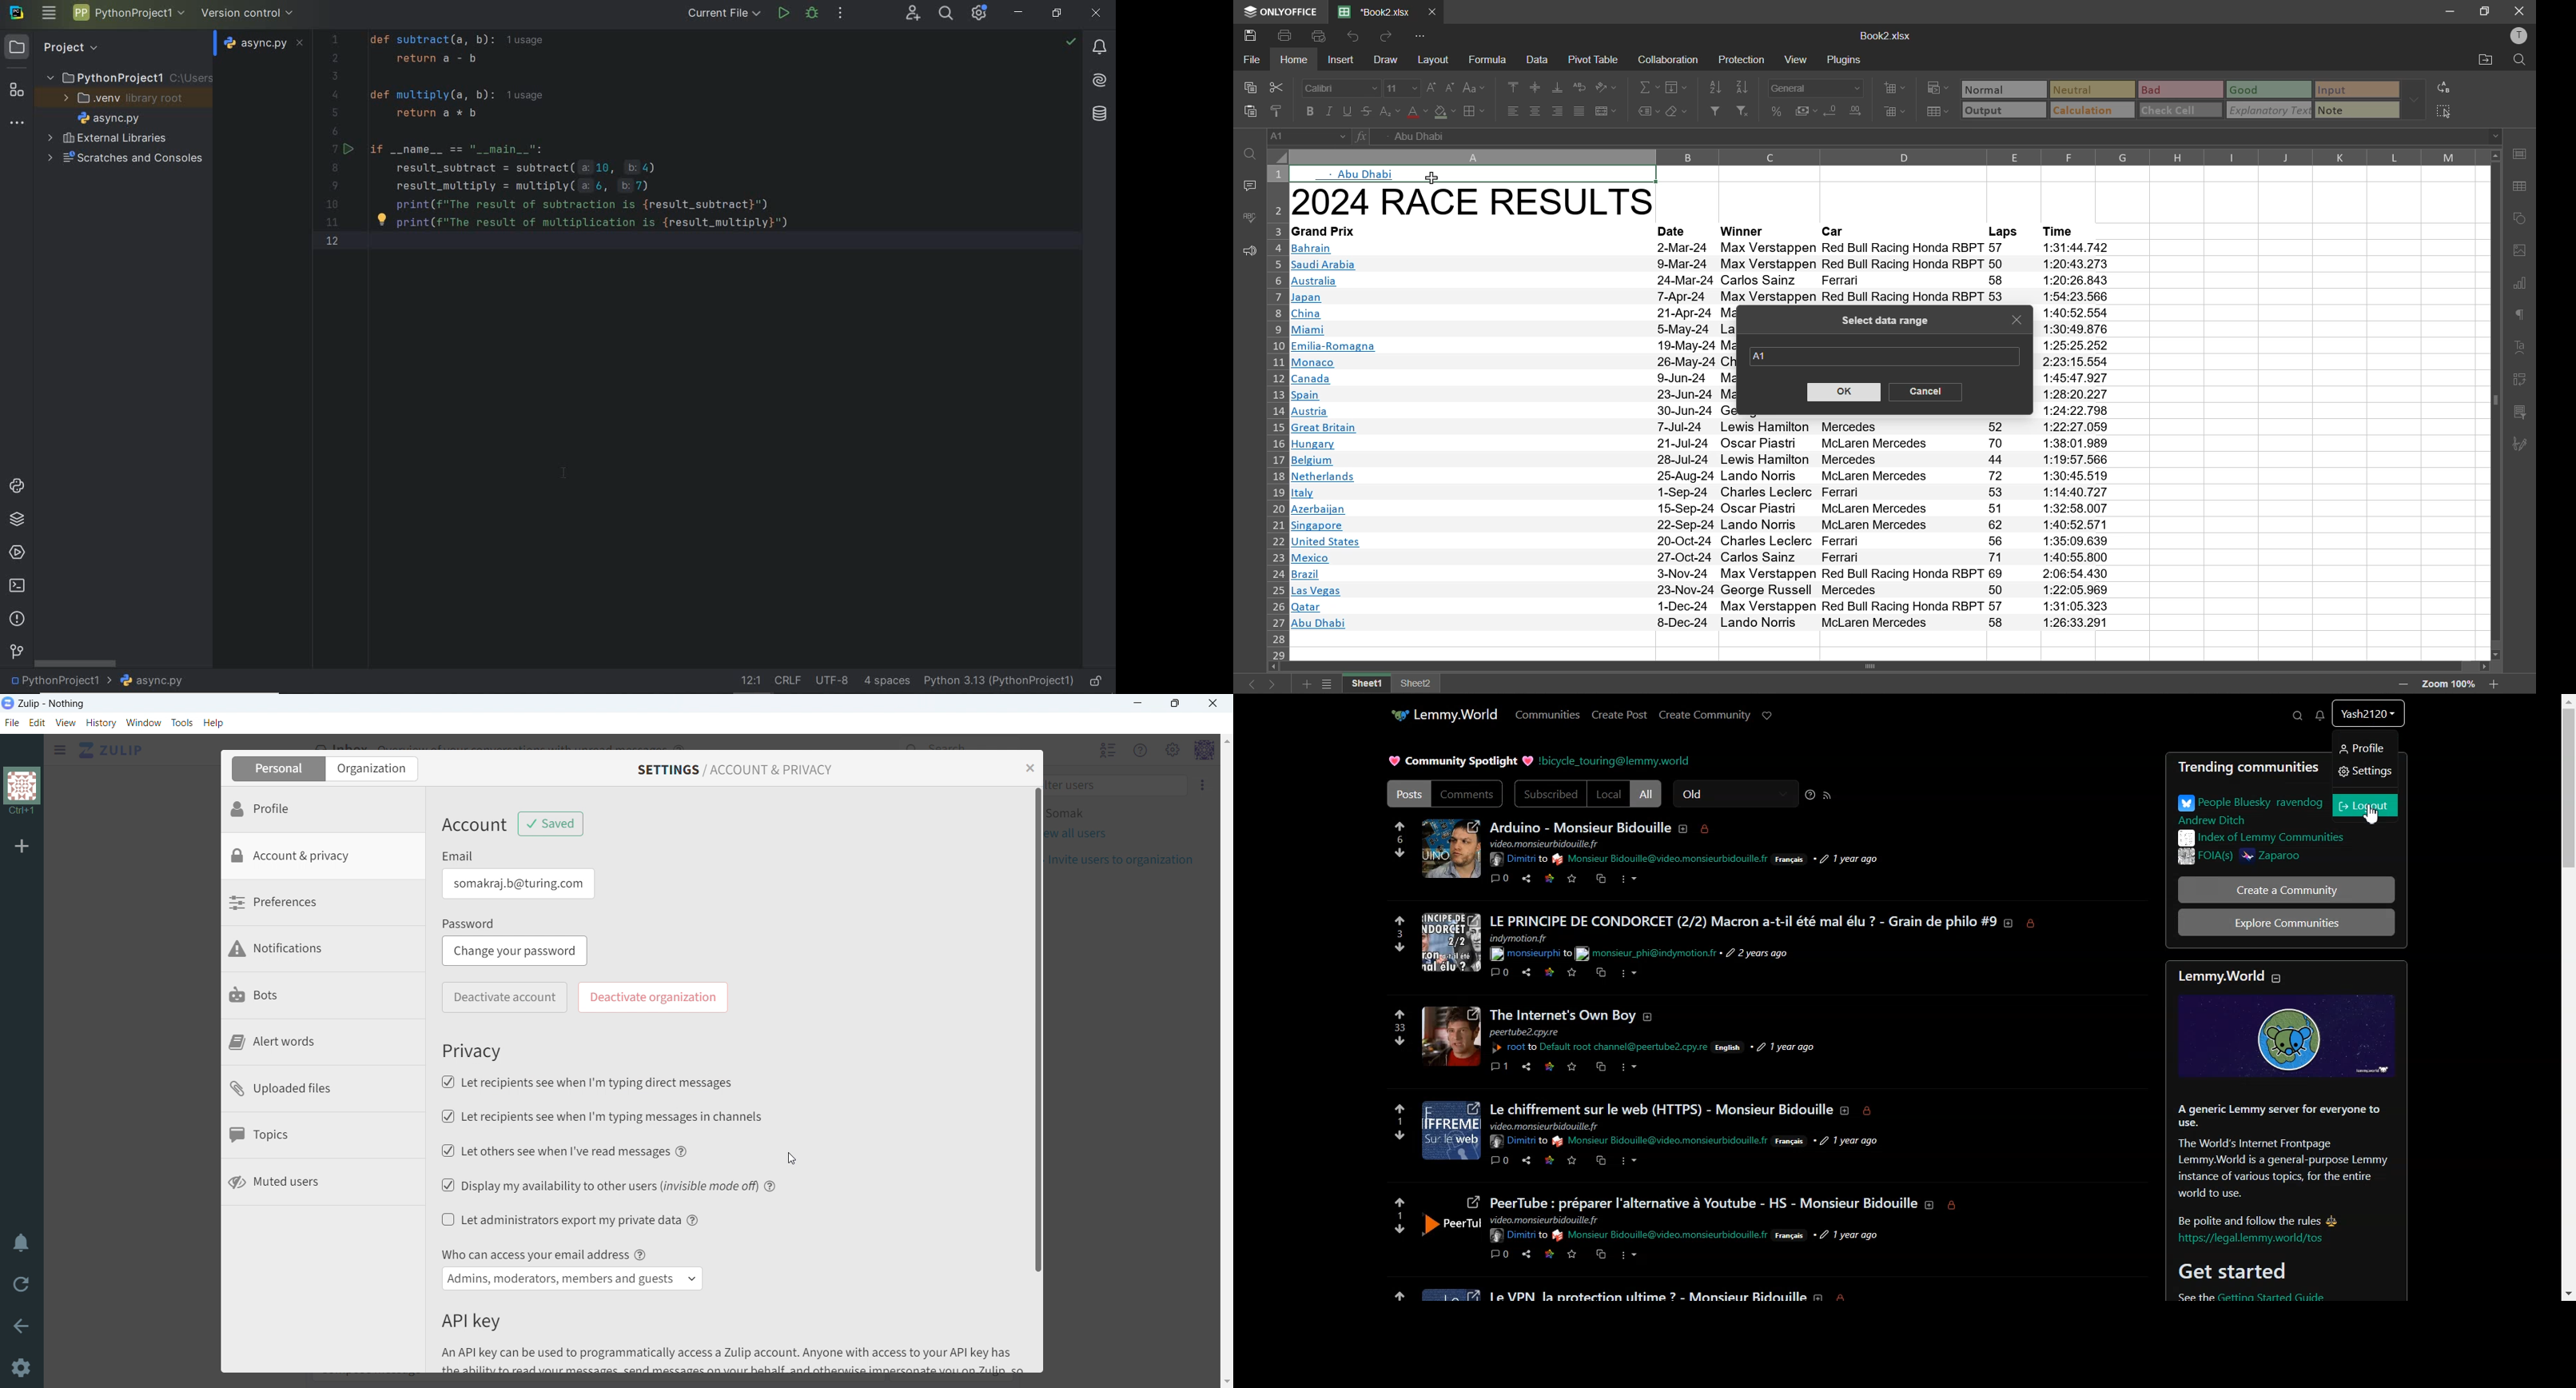 Image resolution: width=2576 pixels, height=1400 pixels. I want to click on sort ascending, so click(1716, 90).